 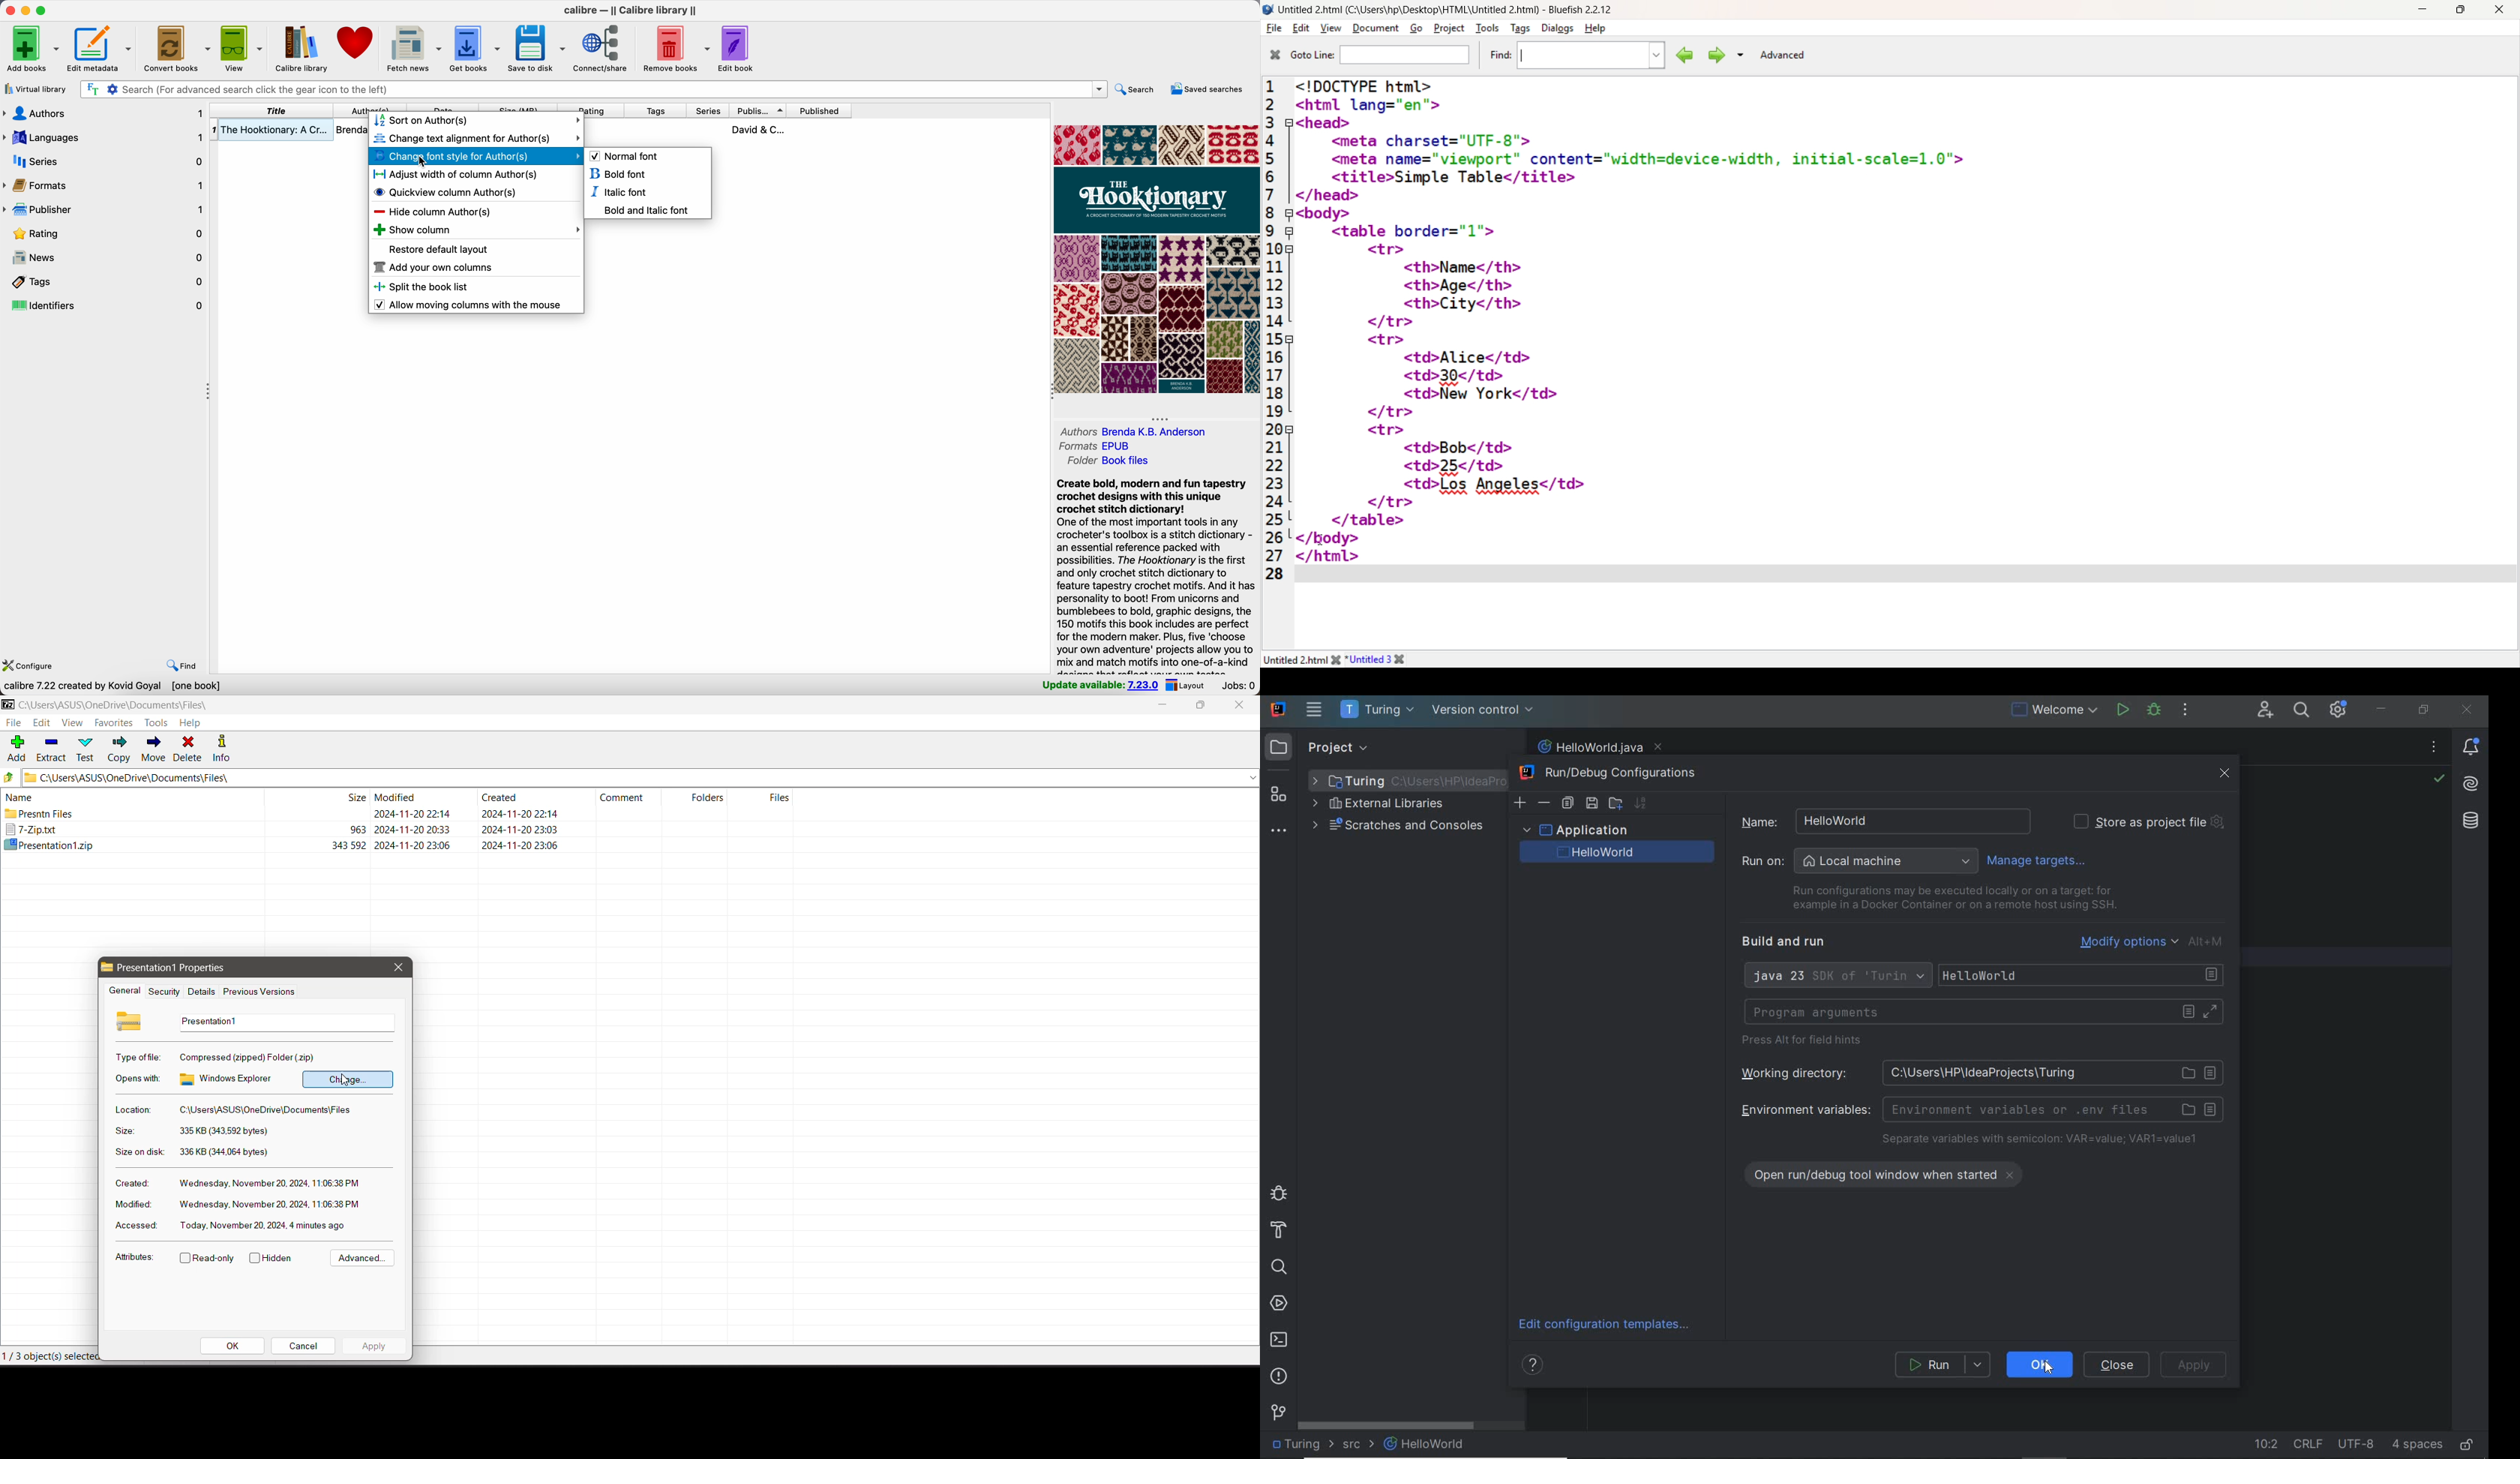 I want to click on edit book, so click(x=735, y=50).